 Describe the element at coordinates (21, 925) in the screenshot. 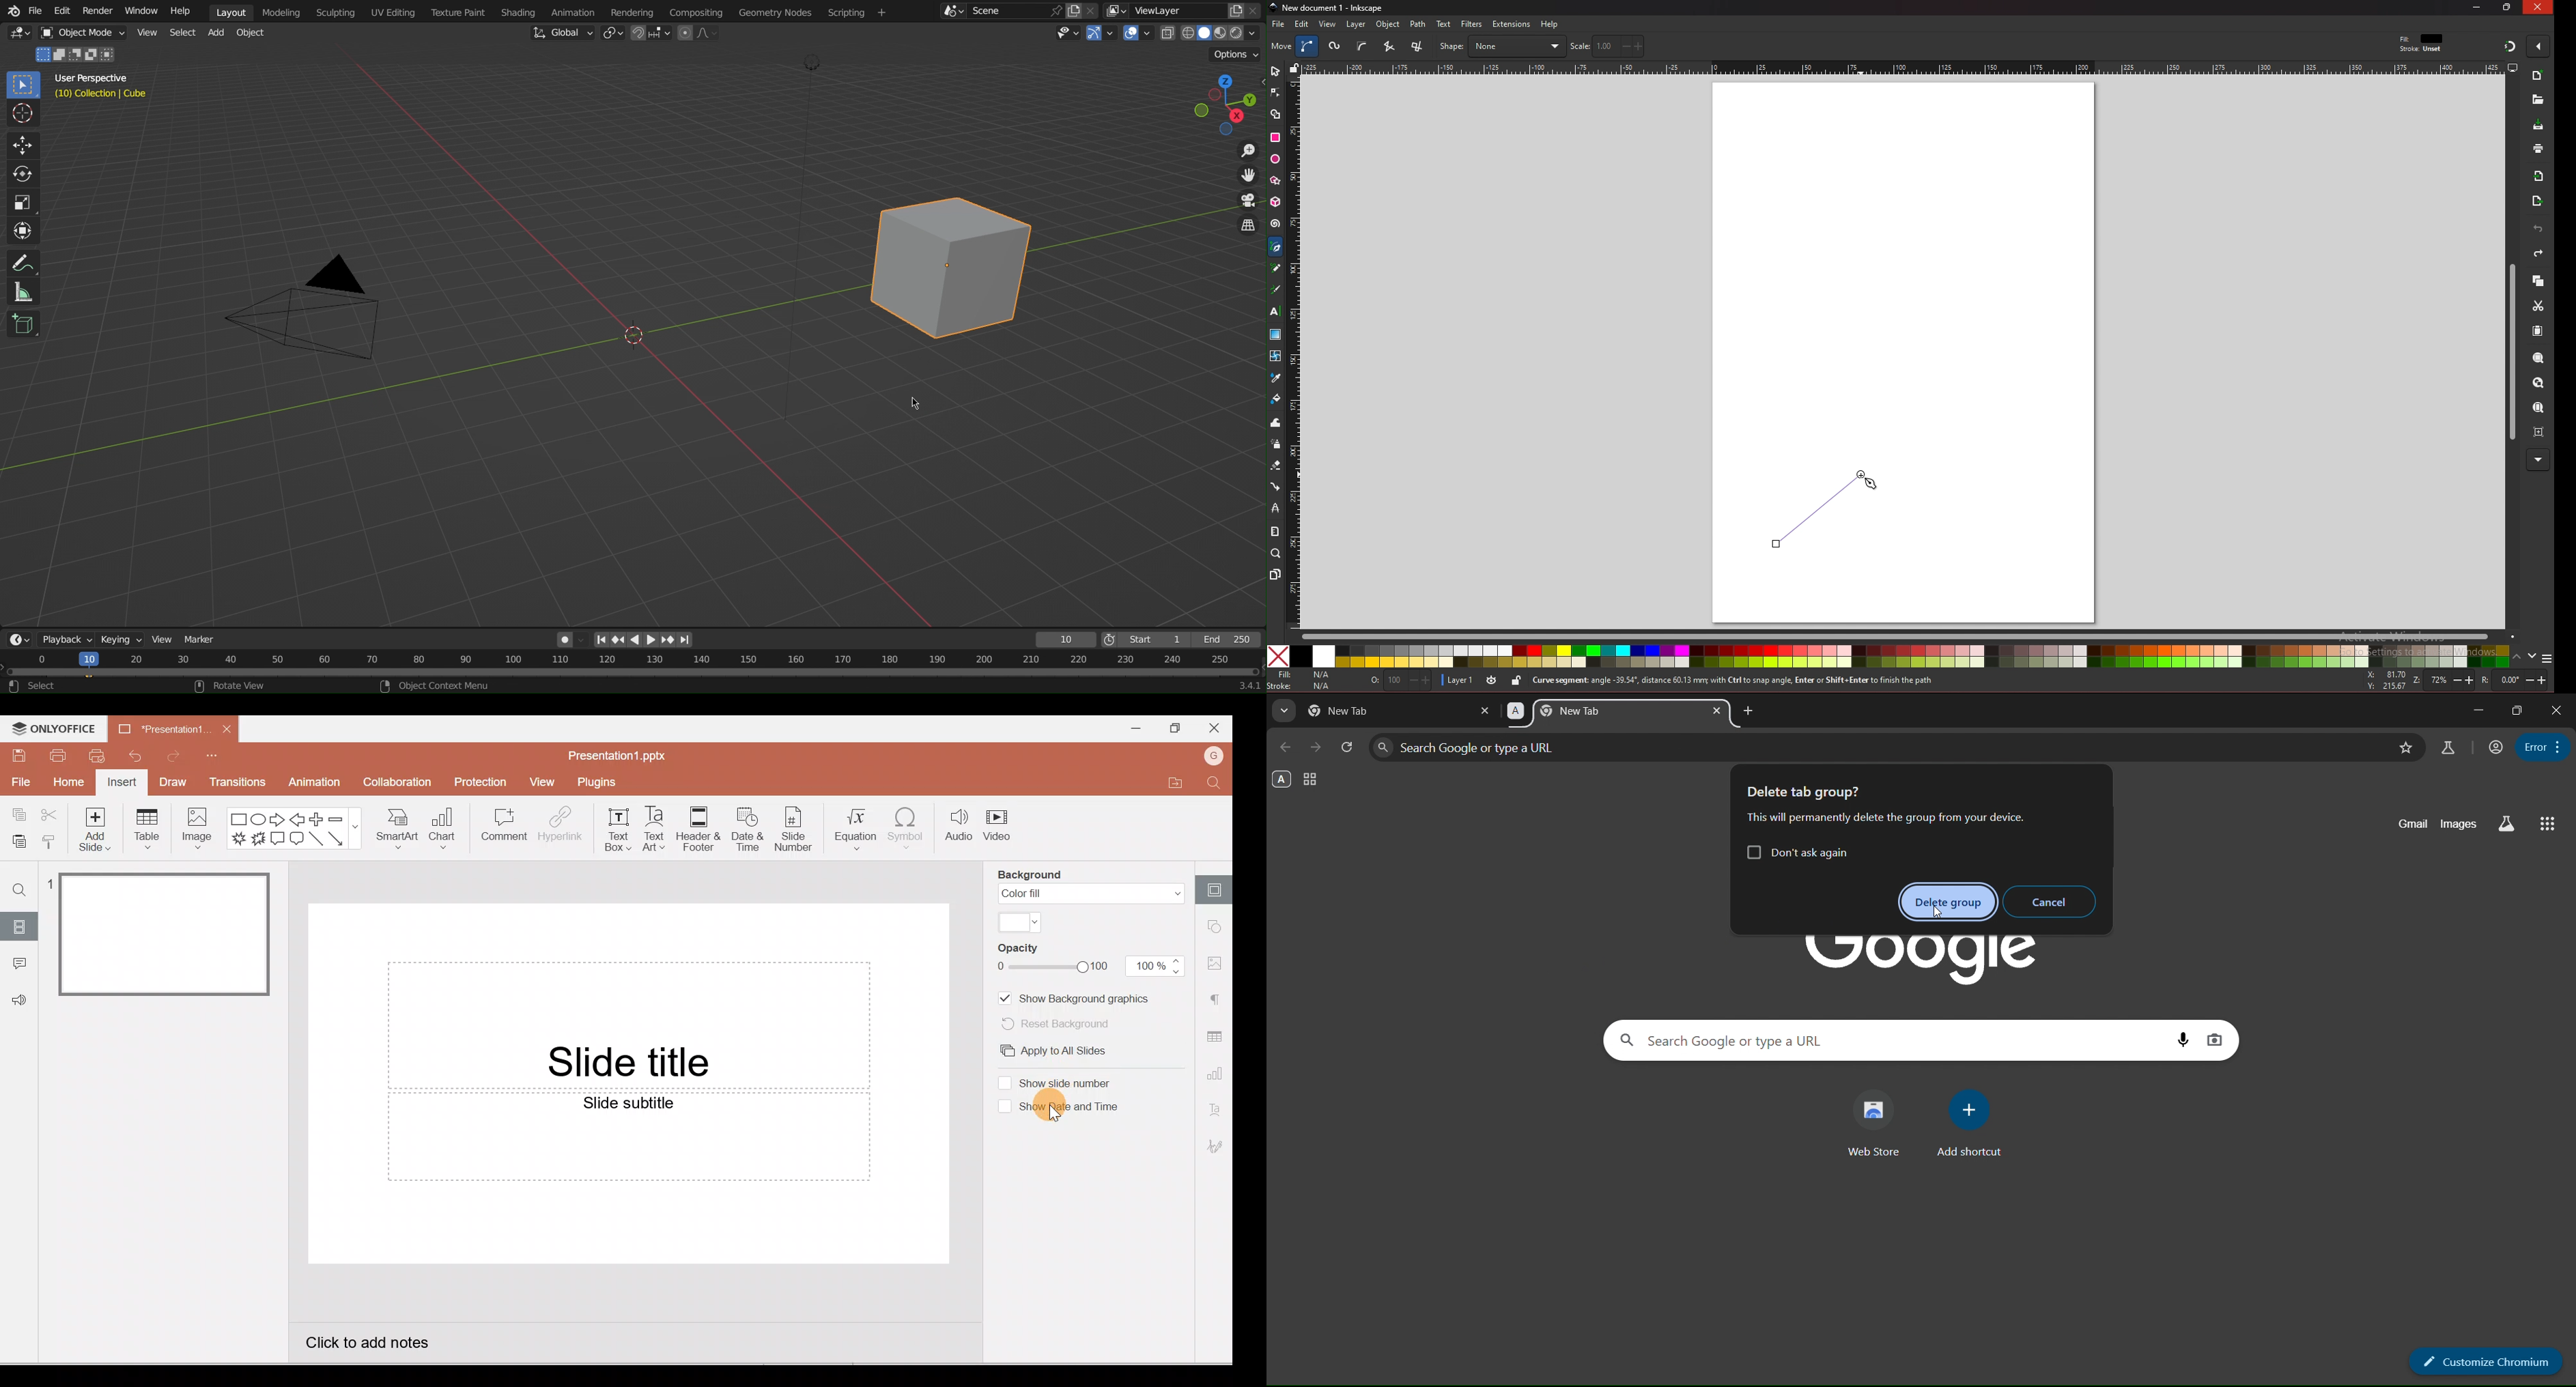

I see `Slide` at that location.